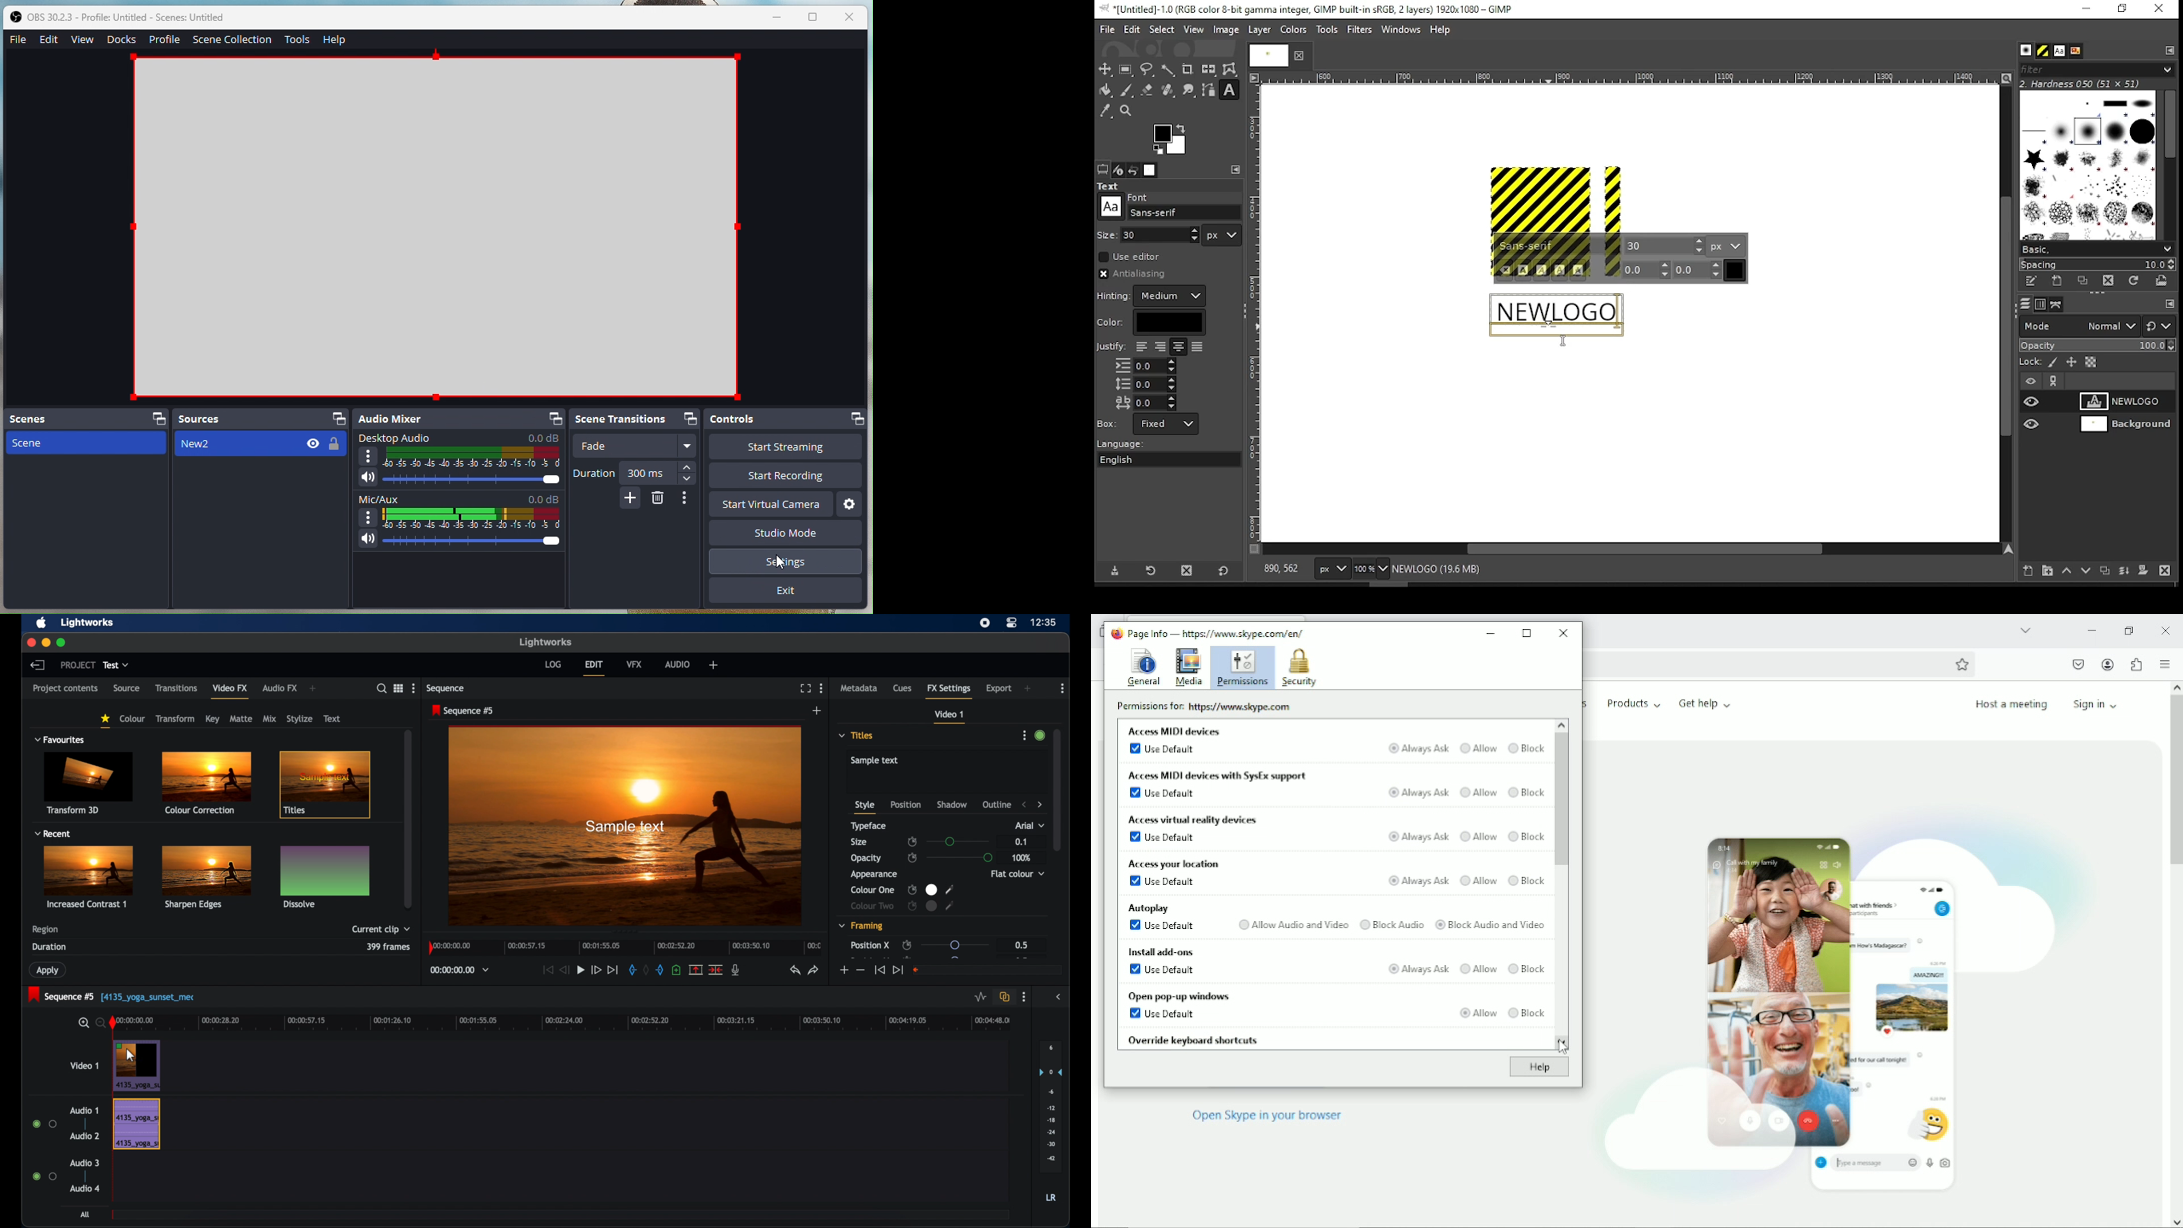 This screenshot has width=2184, height=1232. I want to click on px, so click(1331, 571).